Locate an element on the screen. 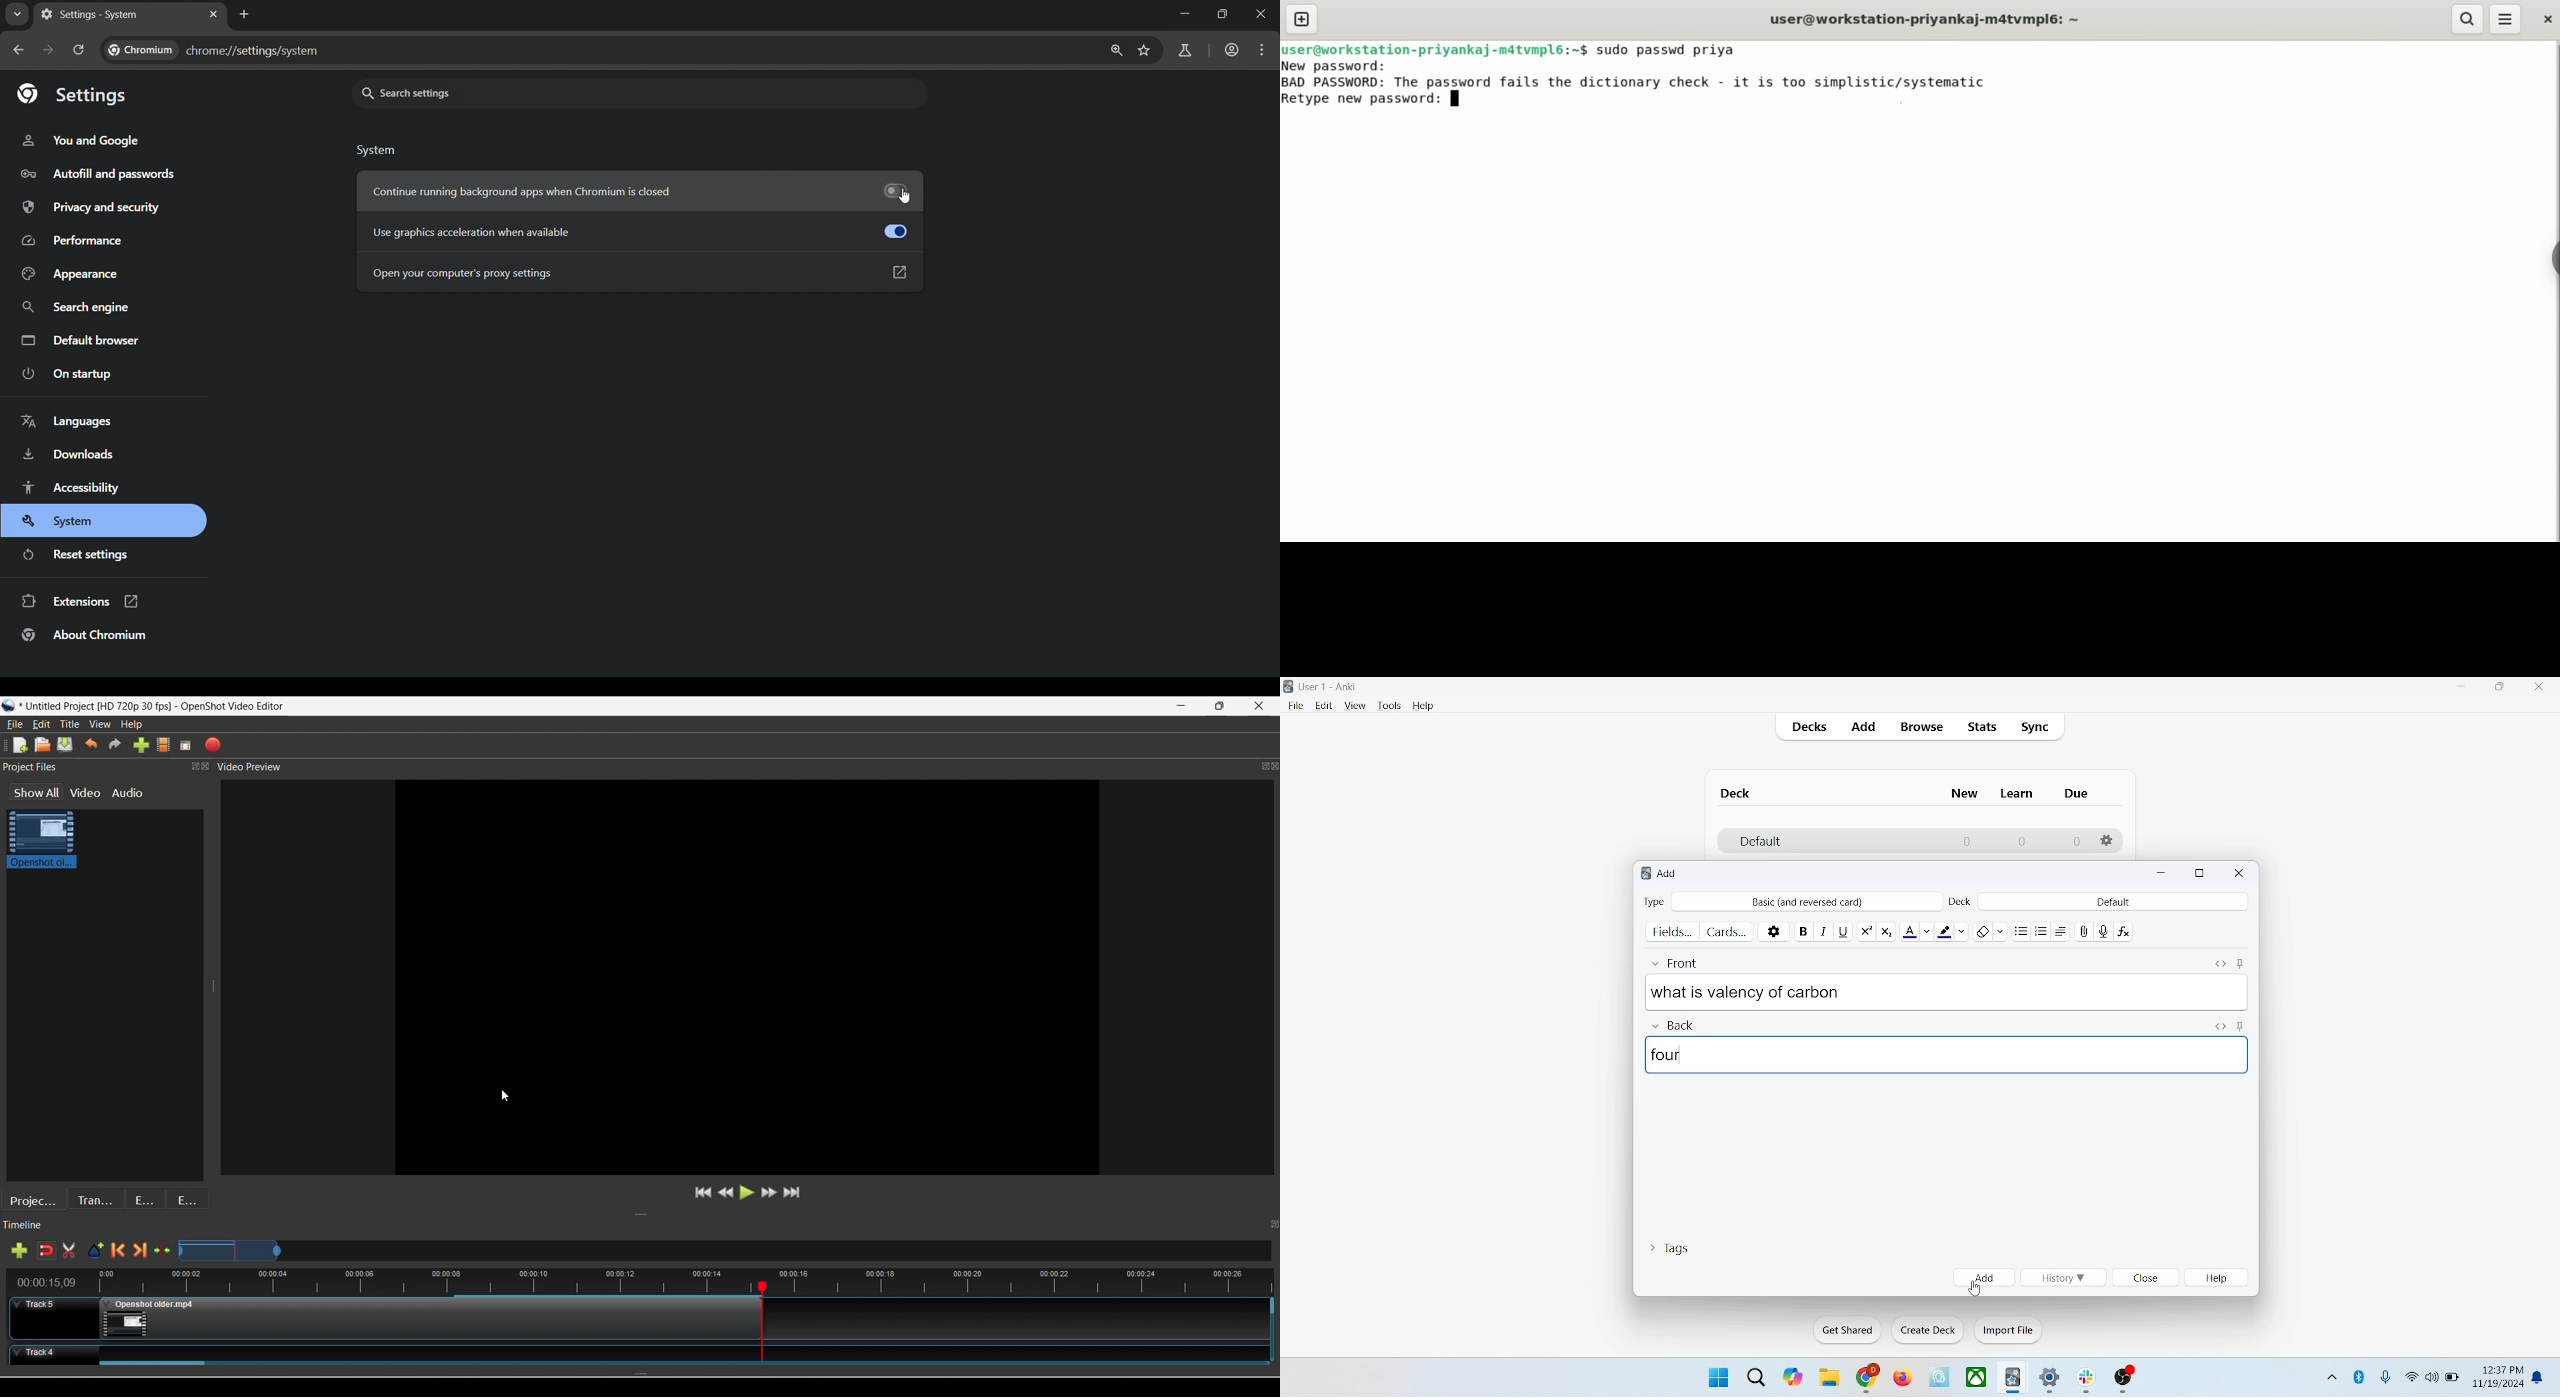 This screenshot has height=1400, width=2576. close is located at coordinates (1260, 15).